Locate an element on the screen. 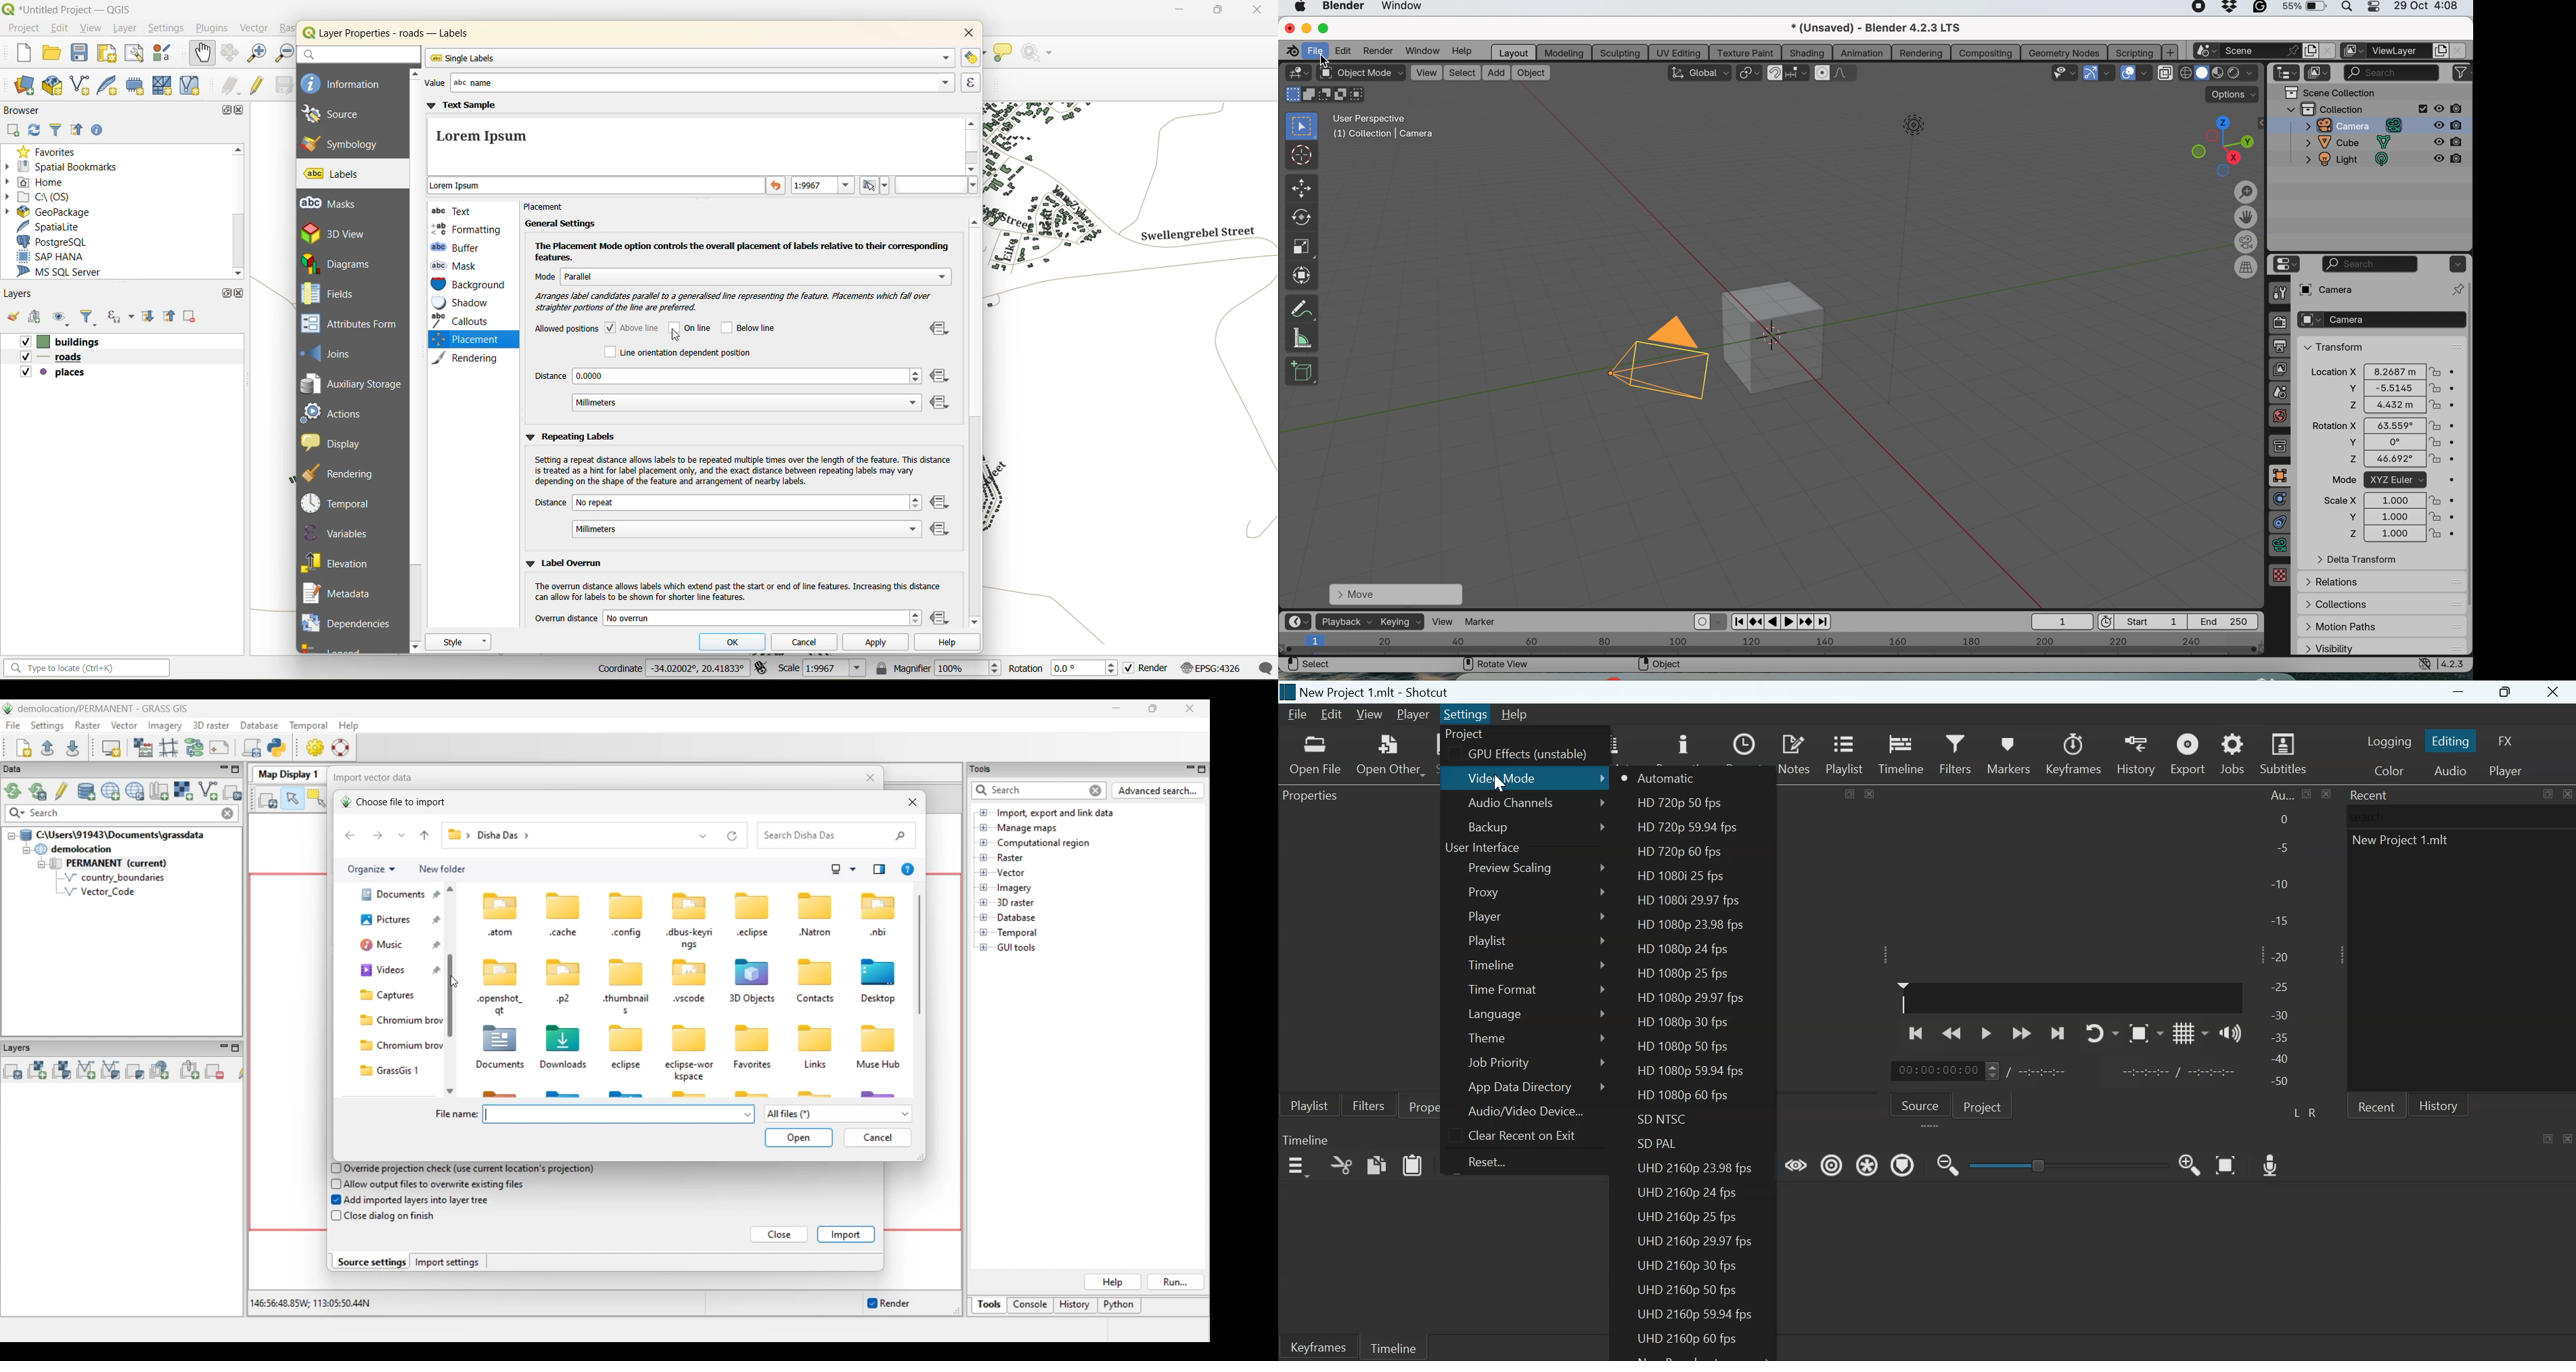 This screenshot has width=2576, height=1372. disable in render is located at coordinates (2449, 142).